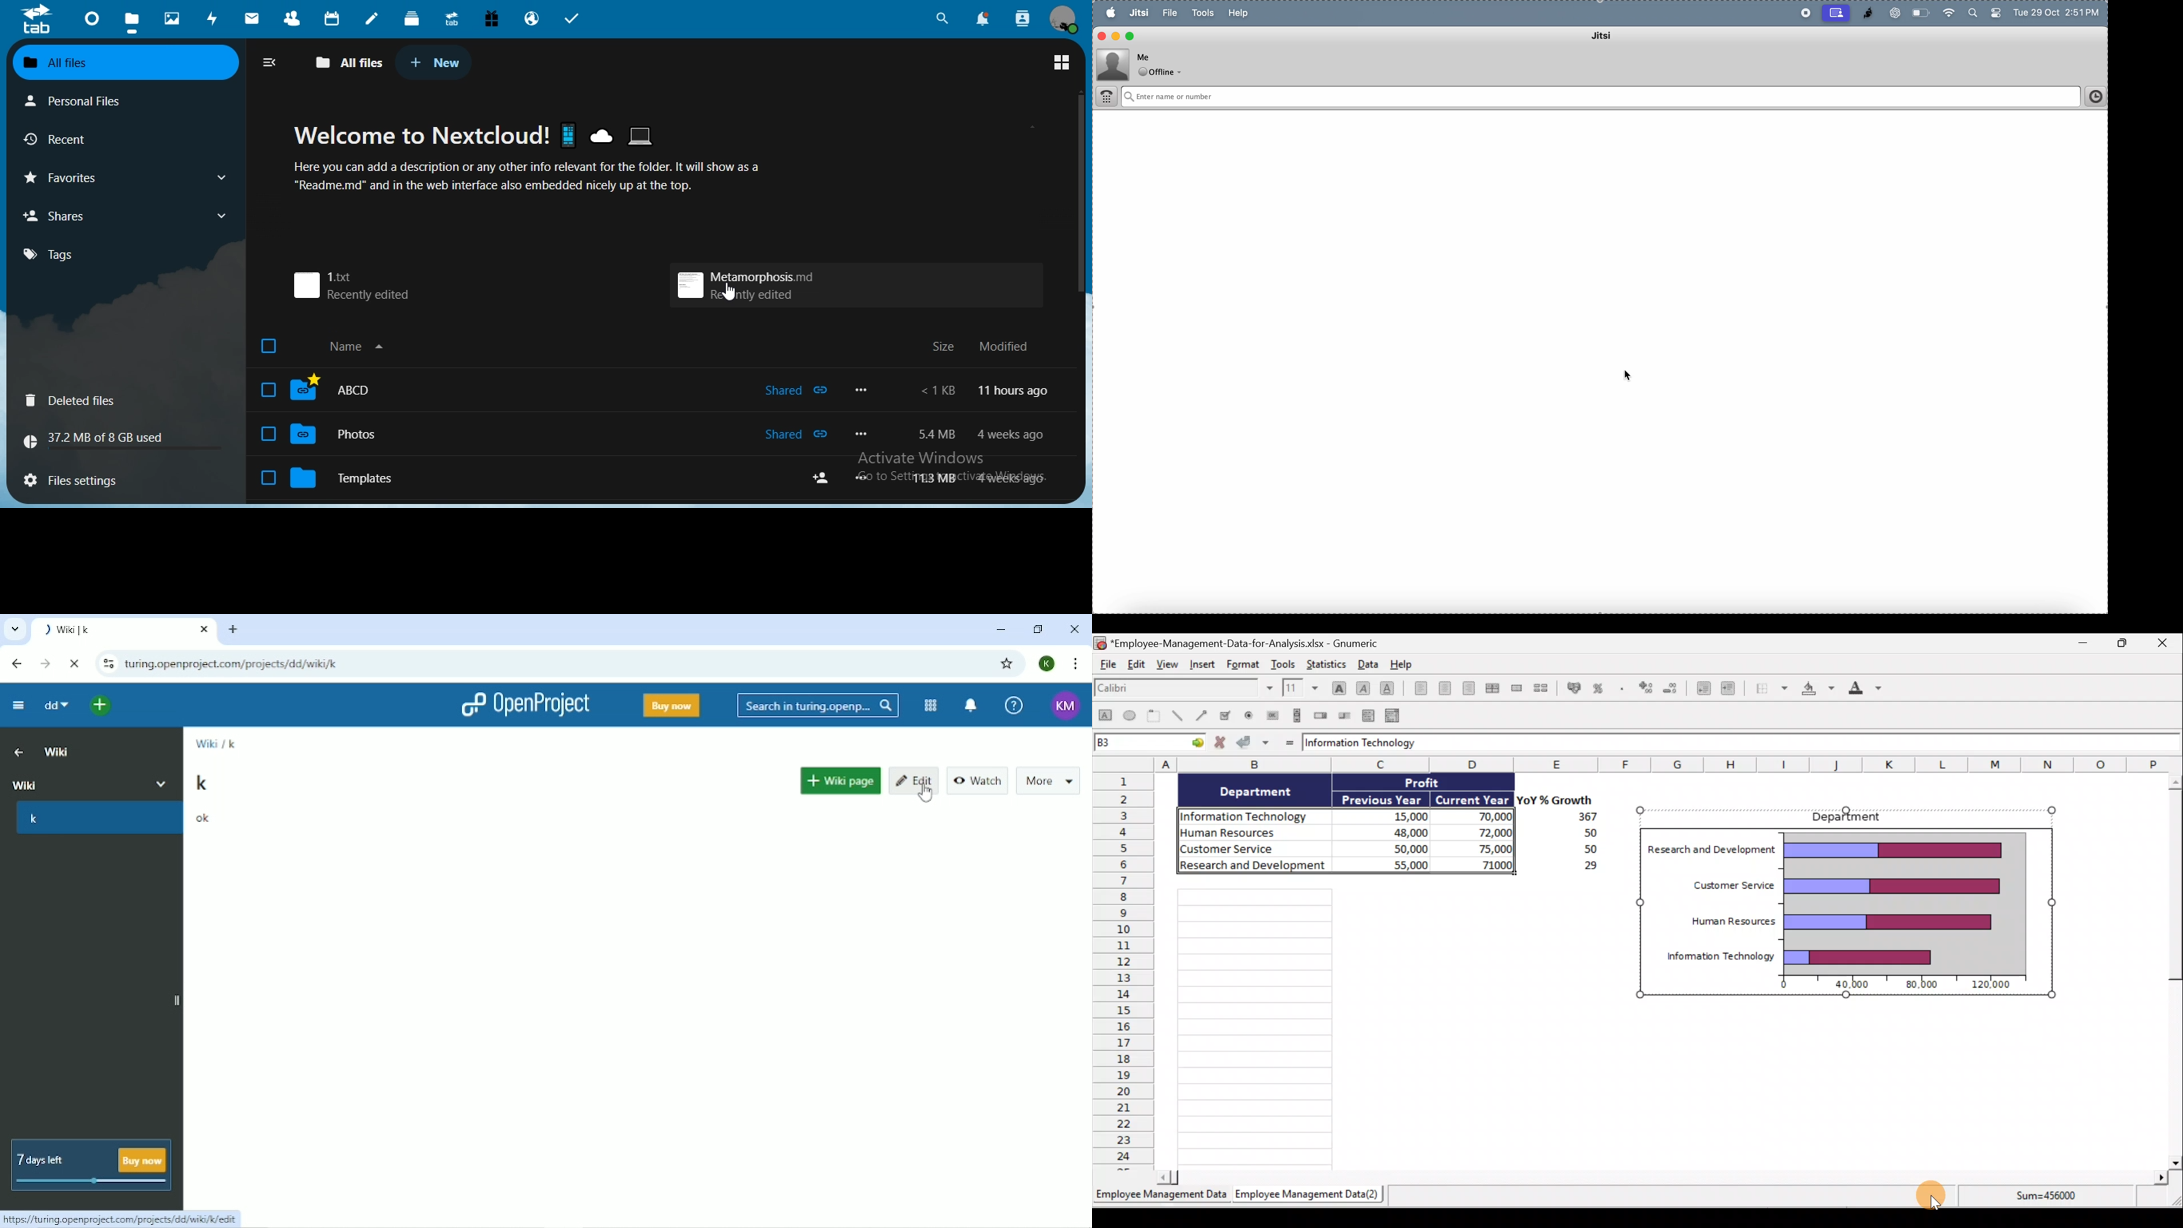  Describe the element at coordinates (1287, 742) in the screenshot. I see `Enter formula` at that location.